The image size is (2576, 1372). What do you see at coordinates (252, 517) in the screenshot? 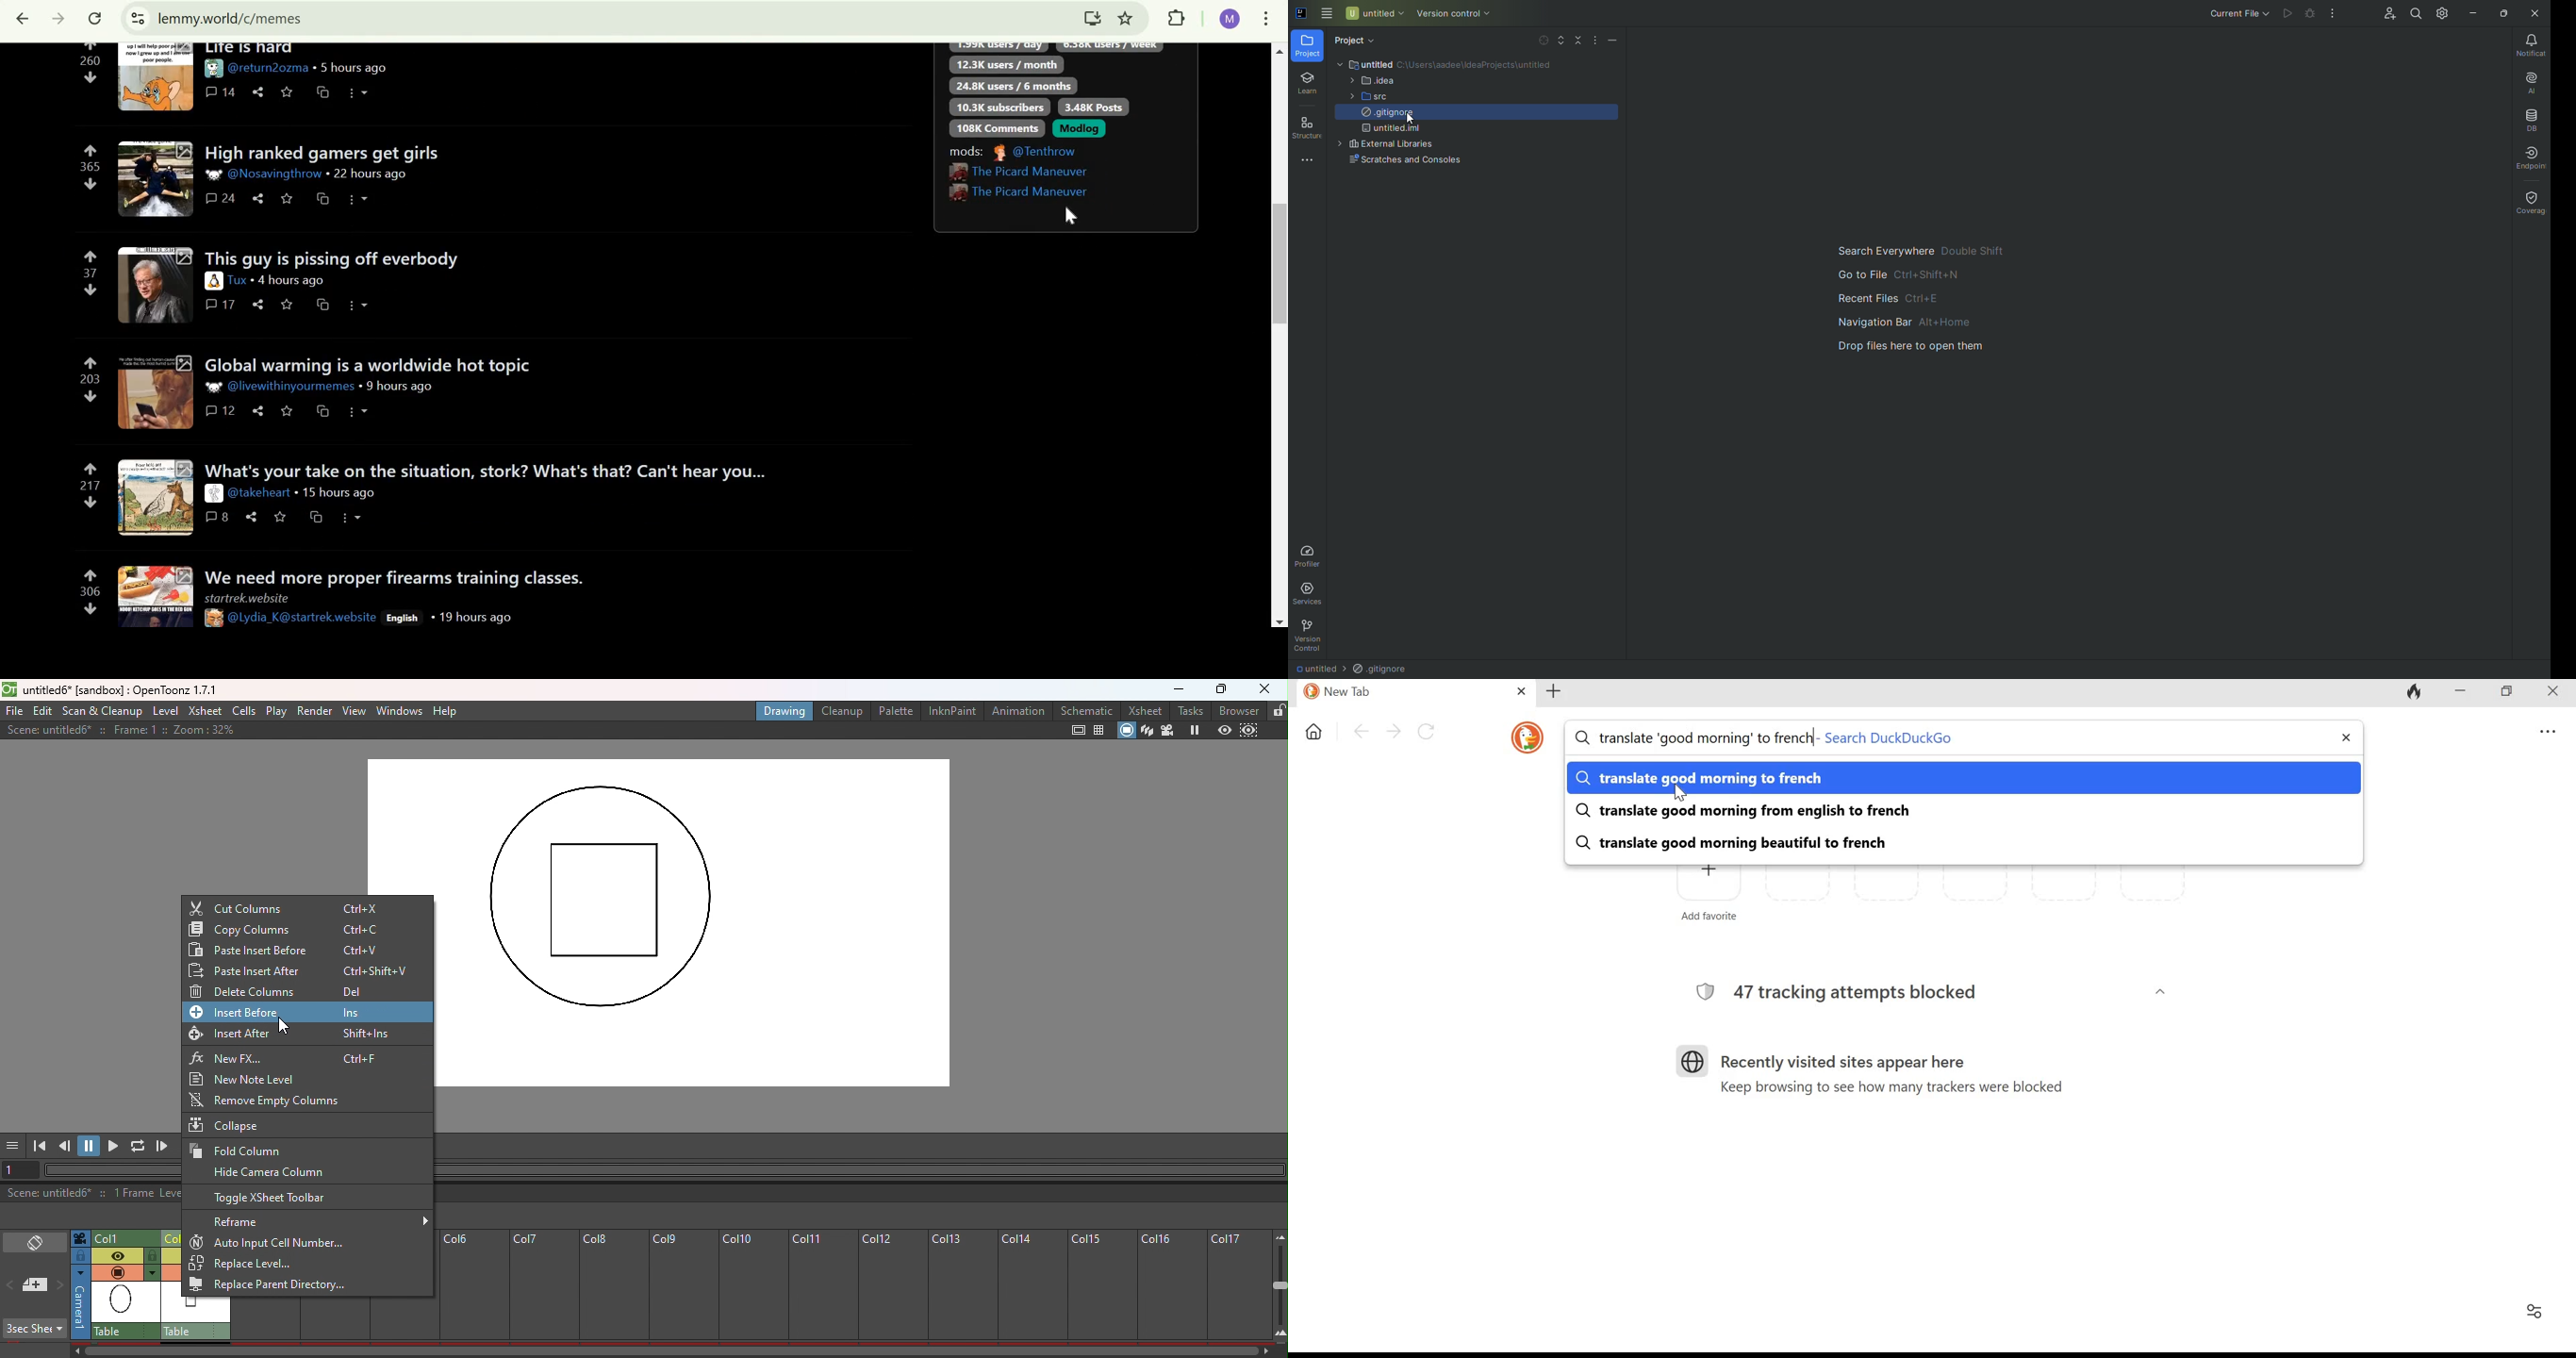
I see `share` at bounding box center [252, 517].